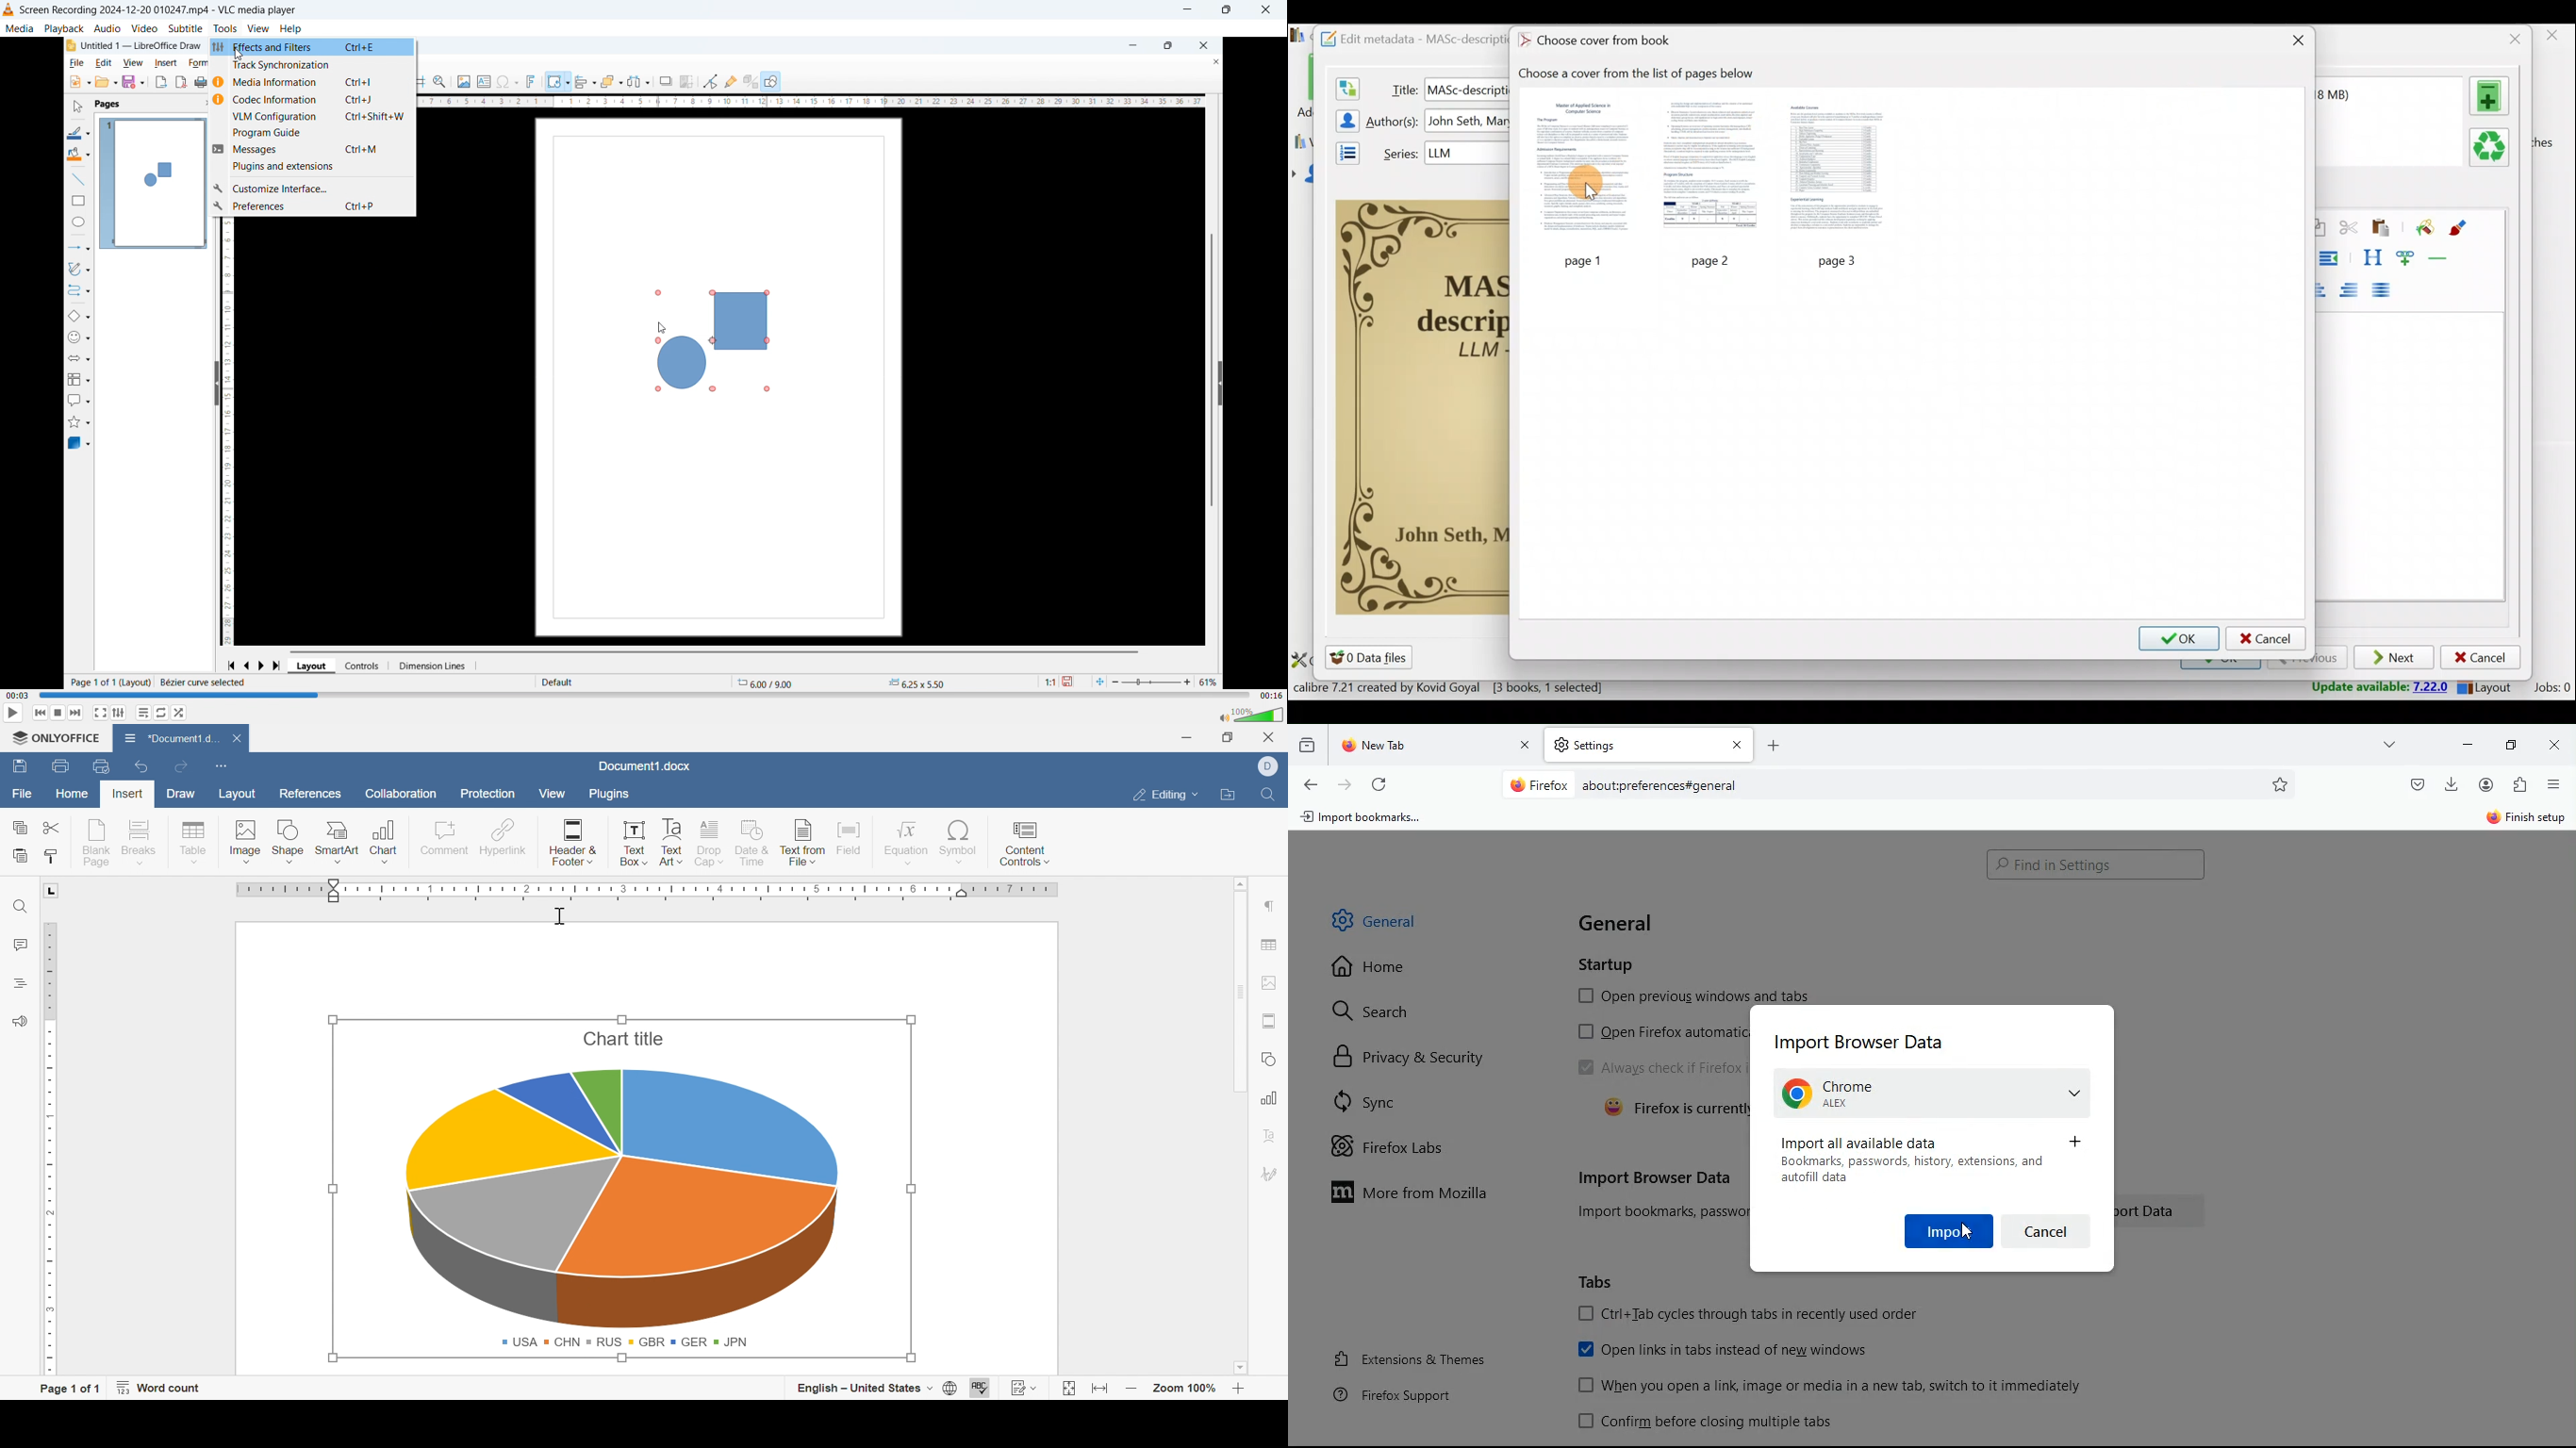 Image resolution: width=2576 pixels, height=1456 pixels. Describe the element at coordinates (2423, 229) in the screenshot. I see `Background colour` at that location.